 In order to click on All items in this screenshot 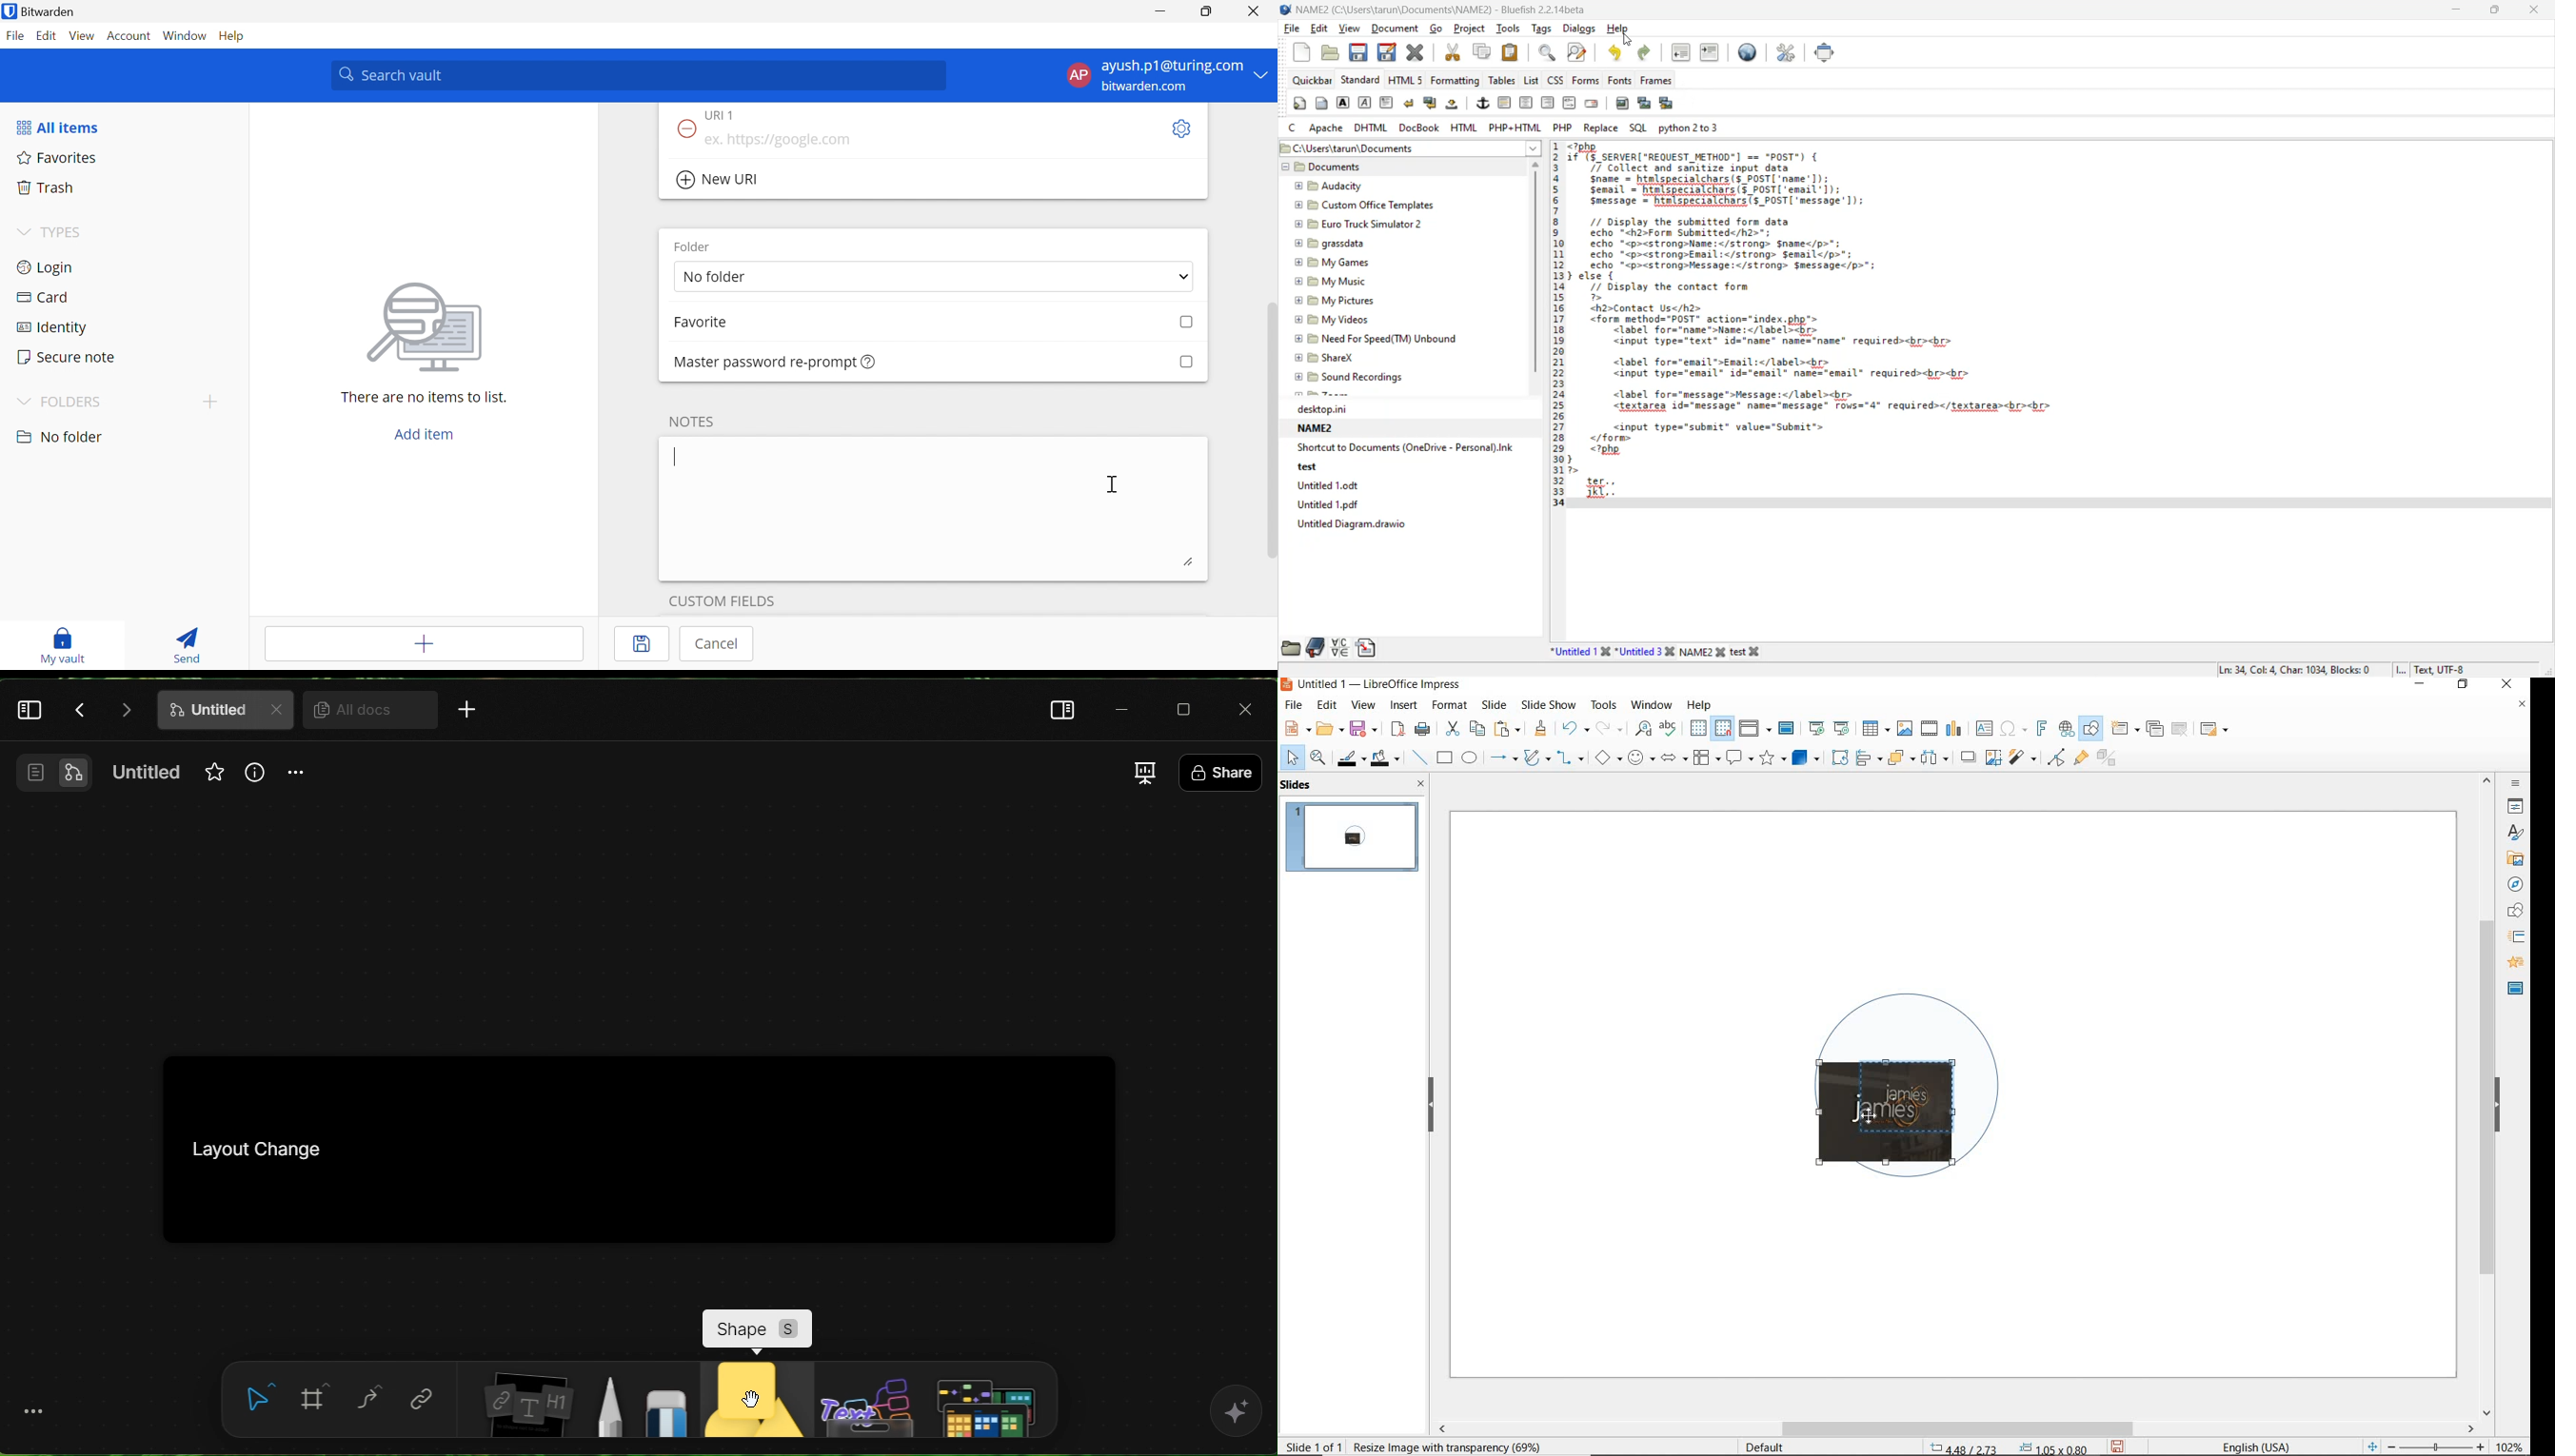, I will do `click(57, 128)`.